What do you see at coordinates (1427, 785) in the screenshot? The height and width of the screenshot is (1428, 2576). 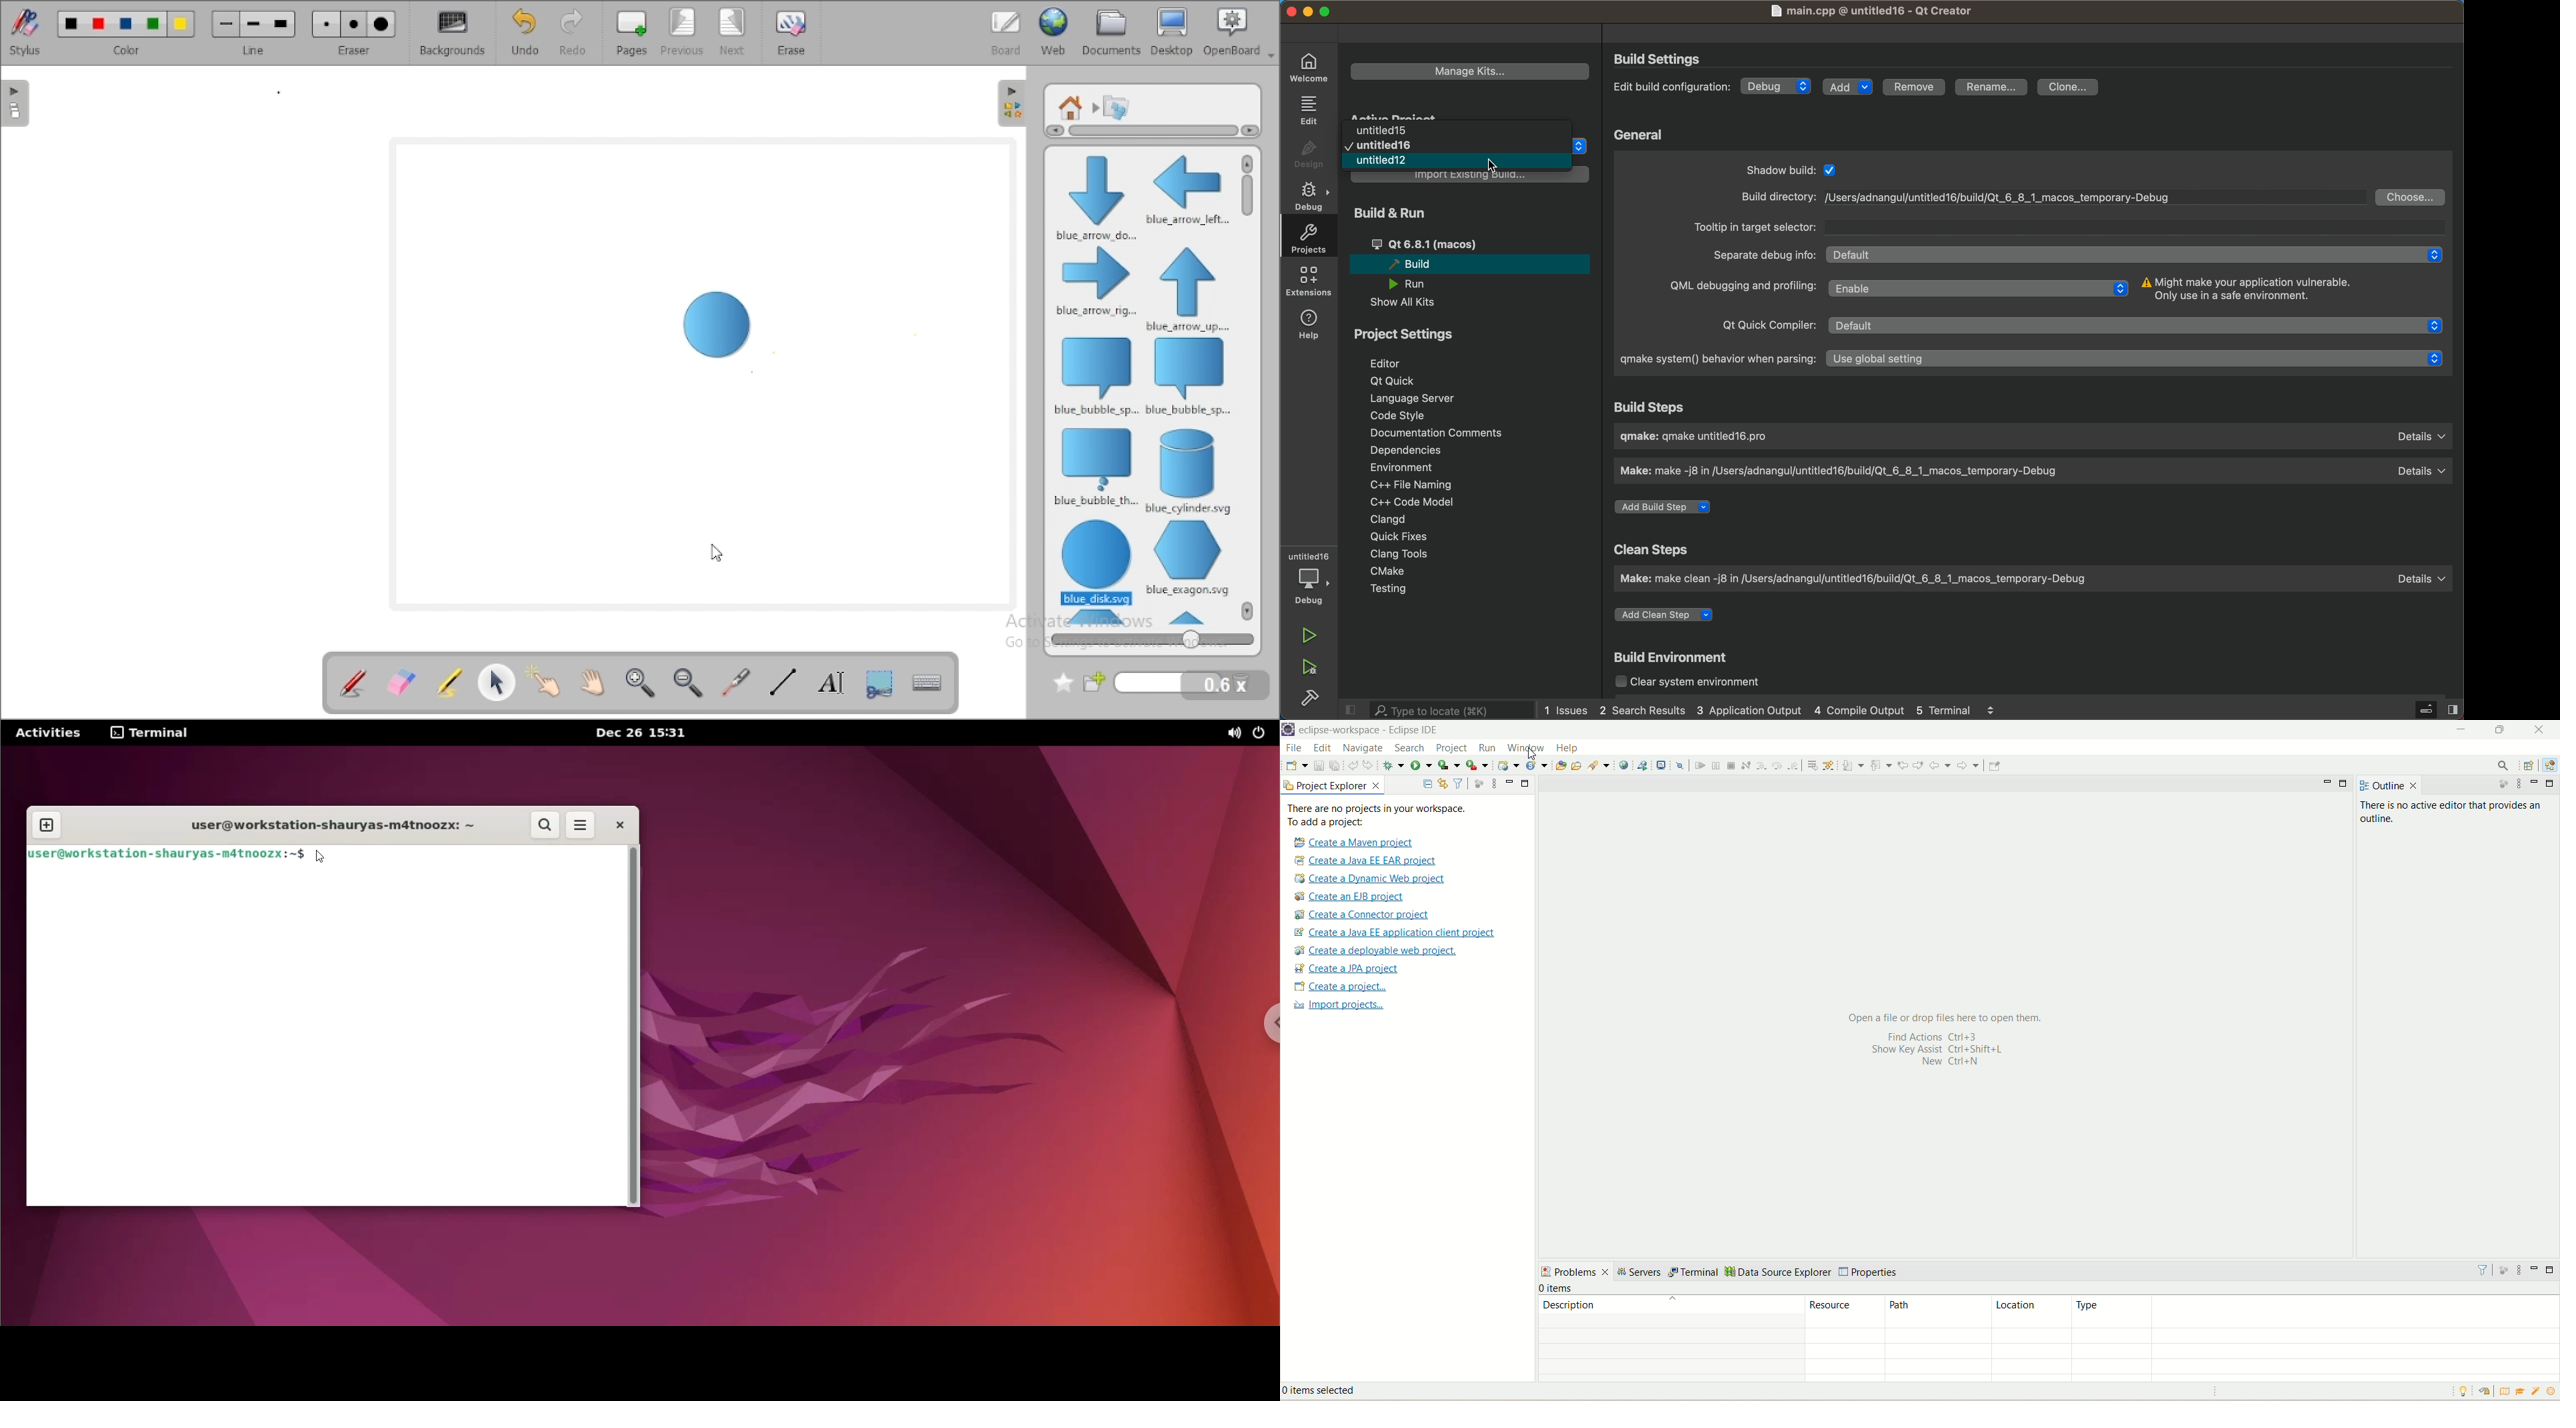 I see `collapse all` at bounding box center [1427, 785].